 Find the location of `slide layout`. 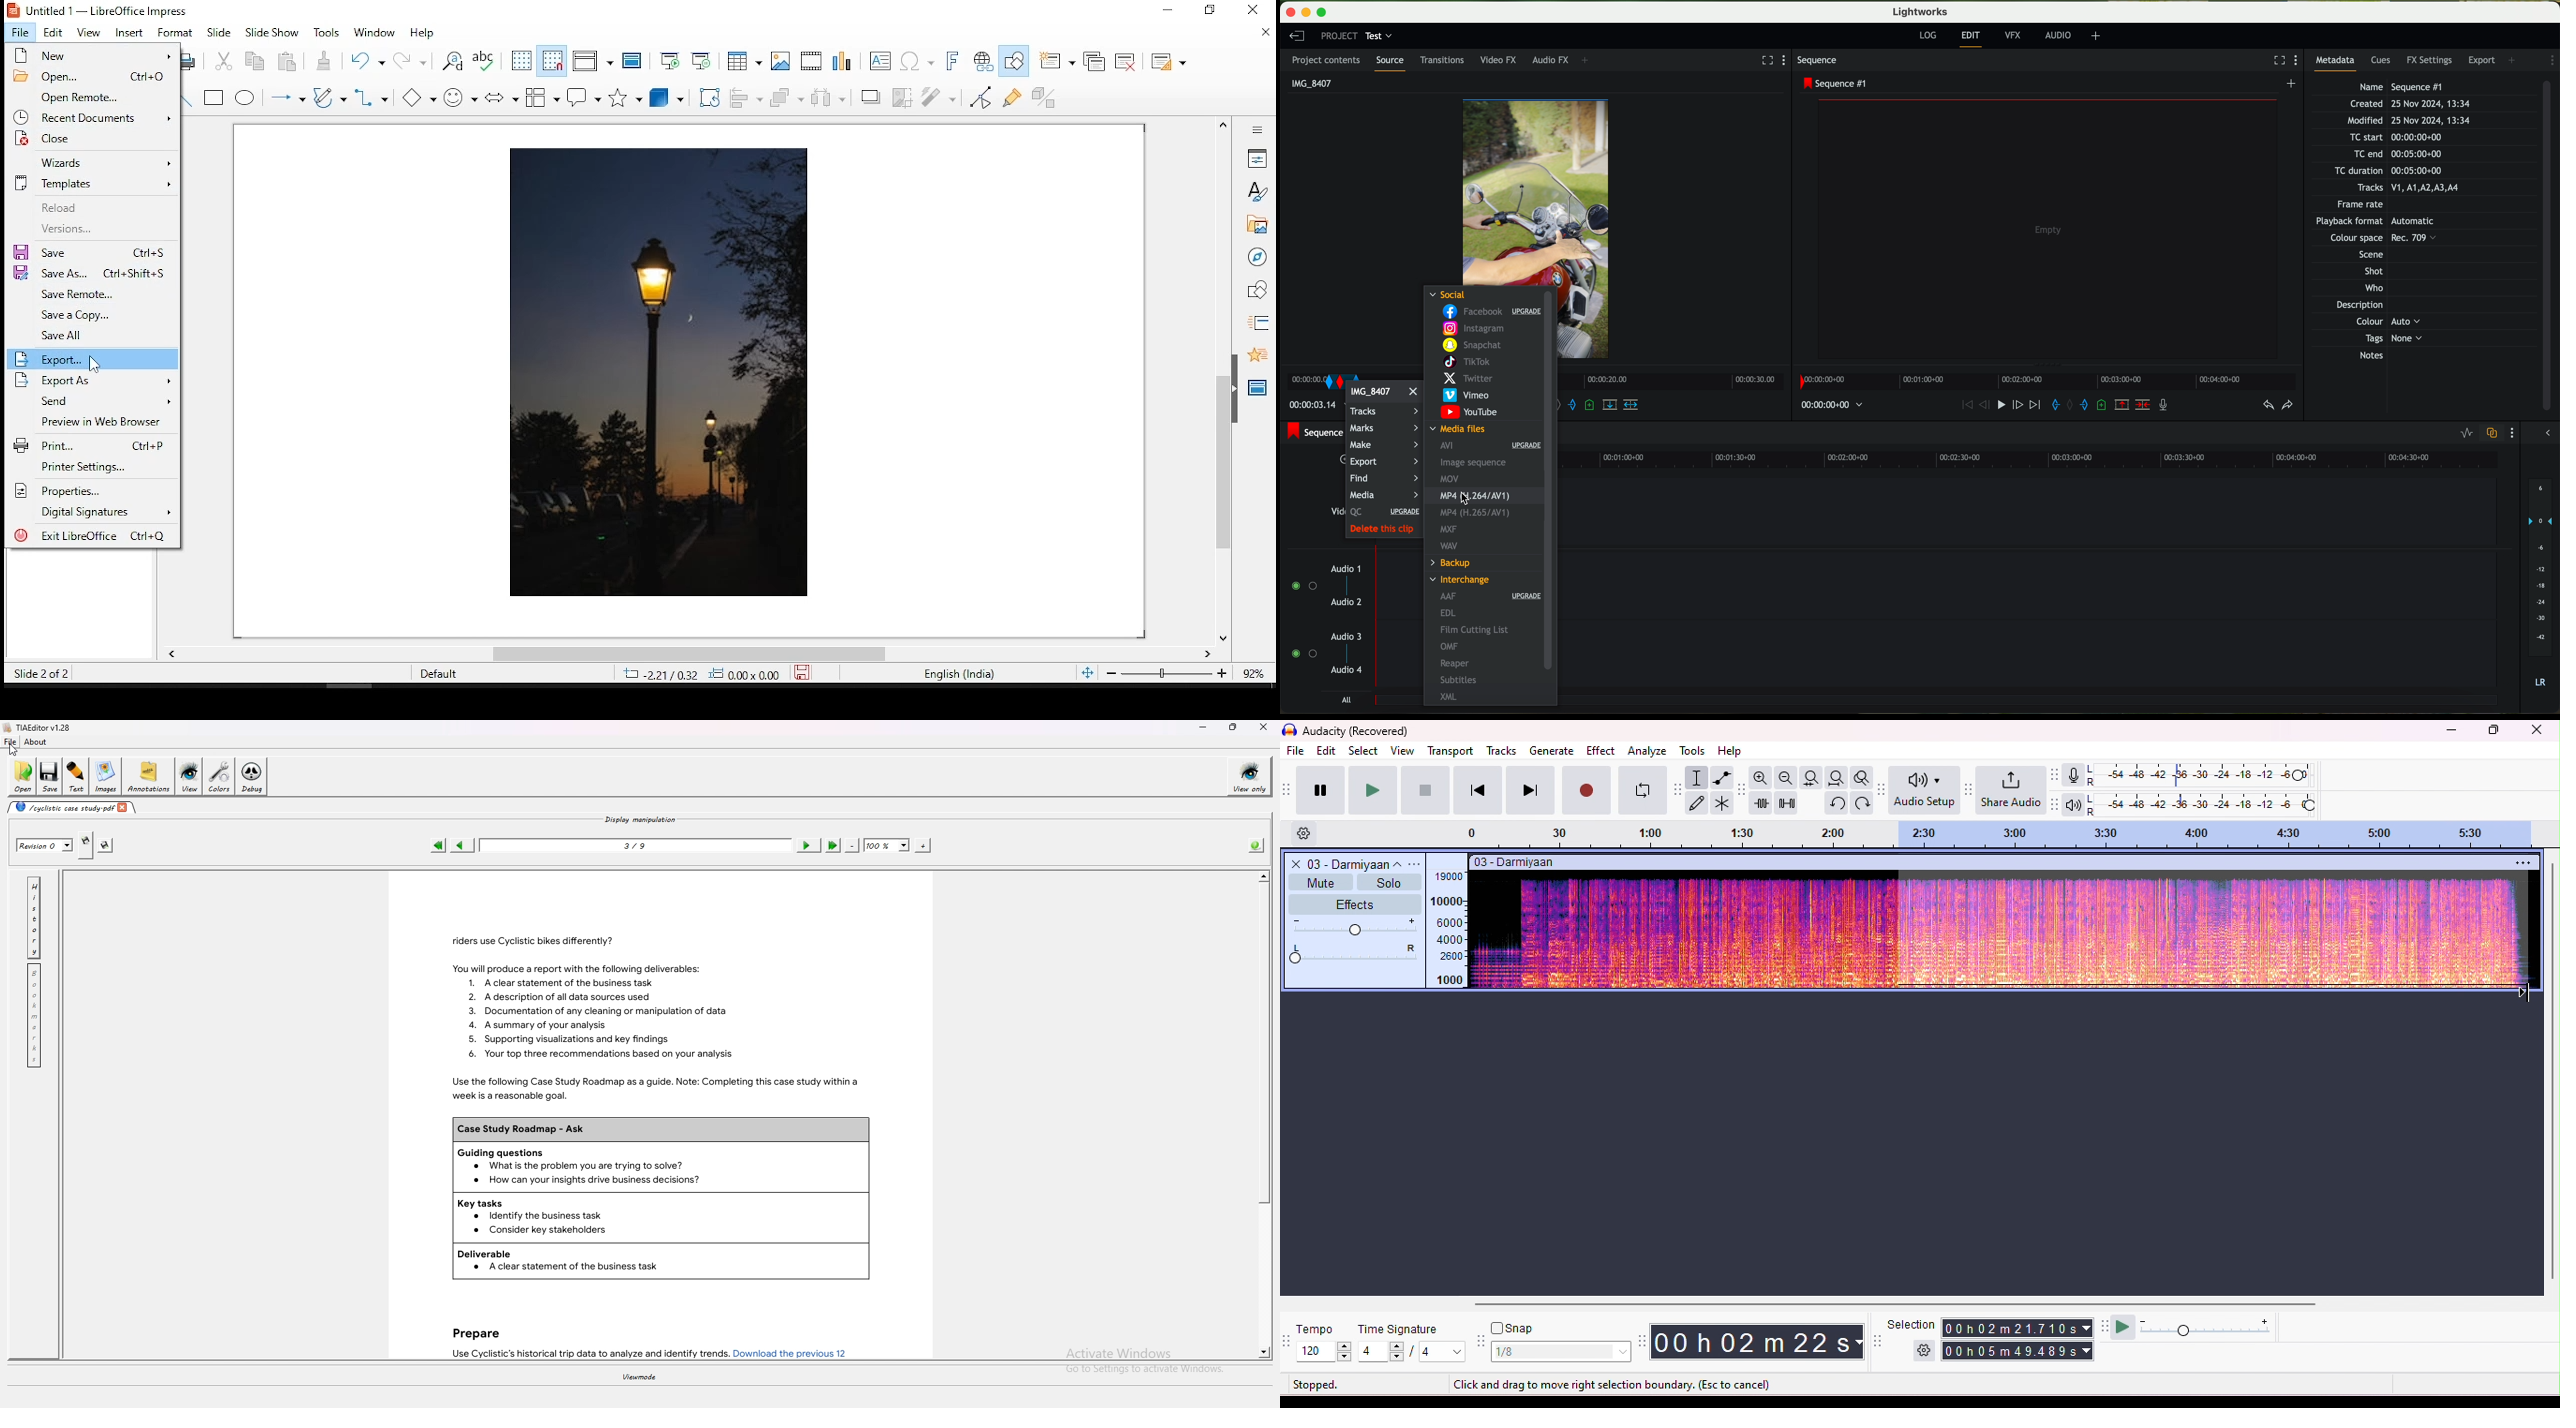

slide layout is located at coordinates (1169, 61).